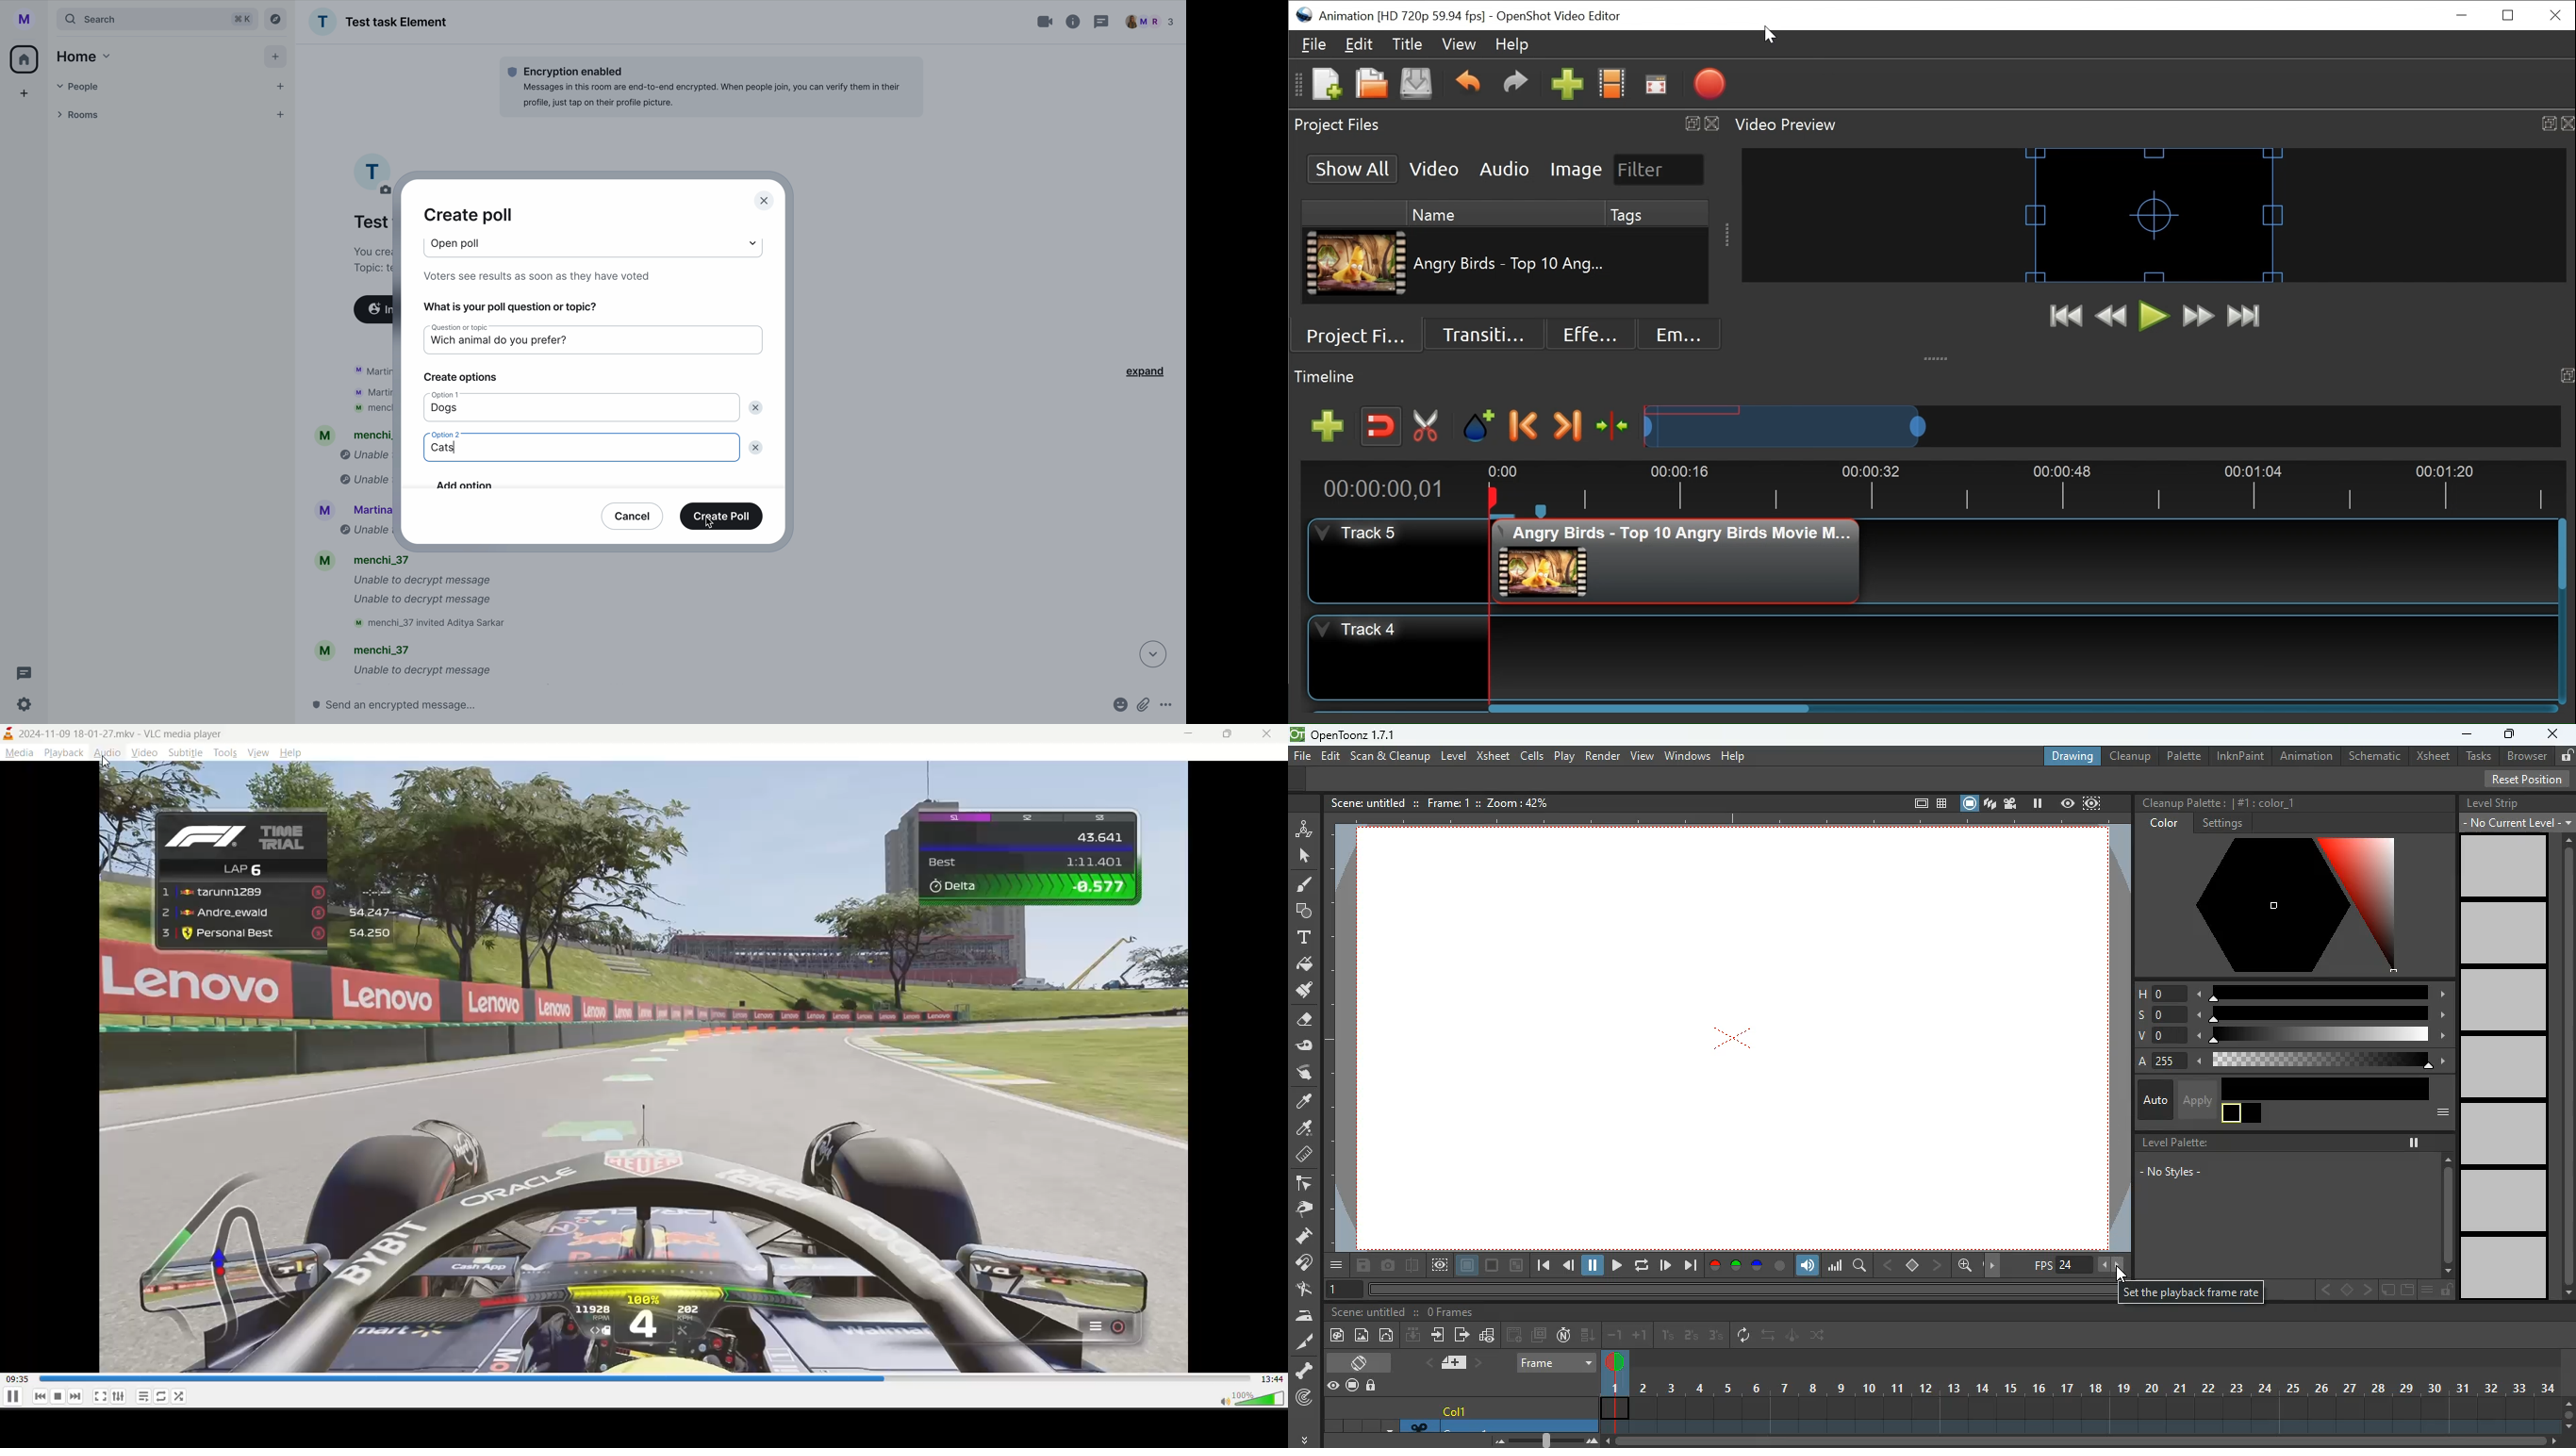 The image size is (2576, 1456). What do you see at coordinates (2433, 755) in the screenshot?
I see `xsheet` at bounding box center [2433, 755].